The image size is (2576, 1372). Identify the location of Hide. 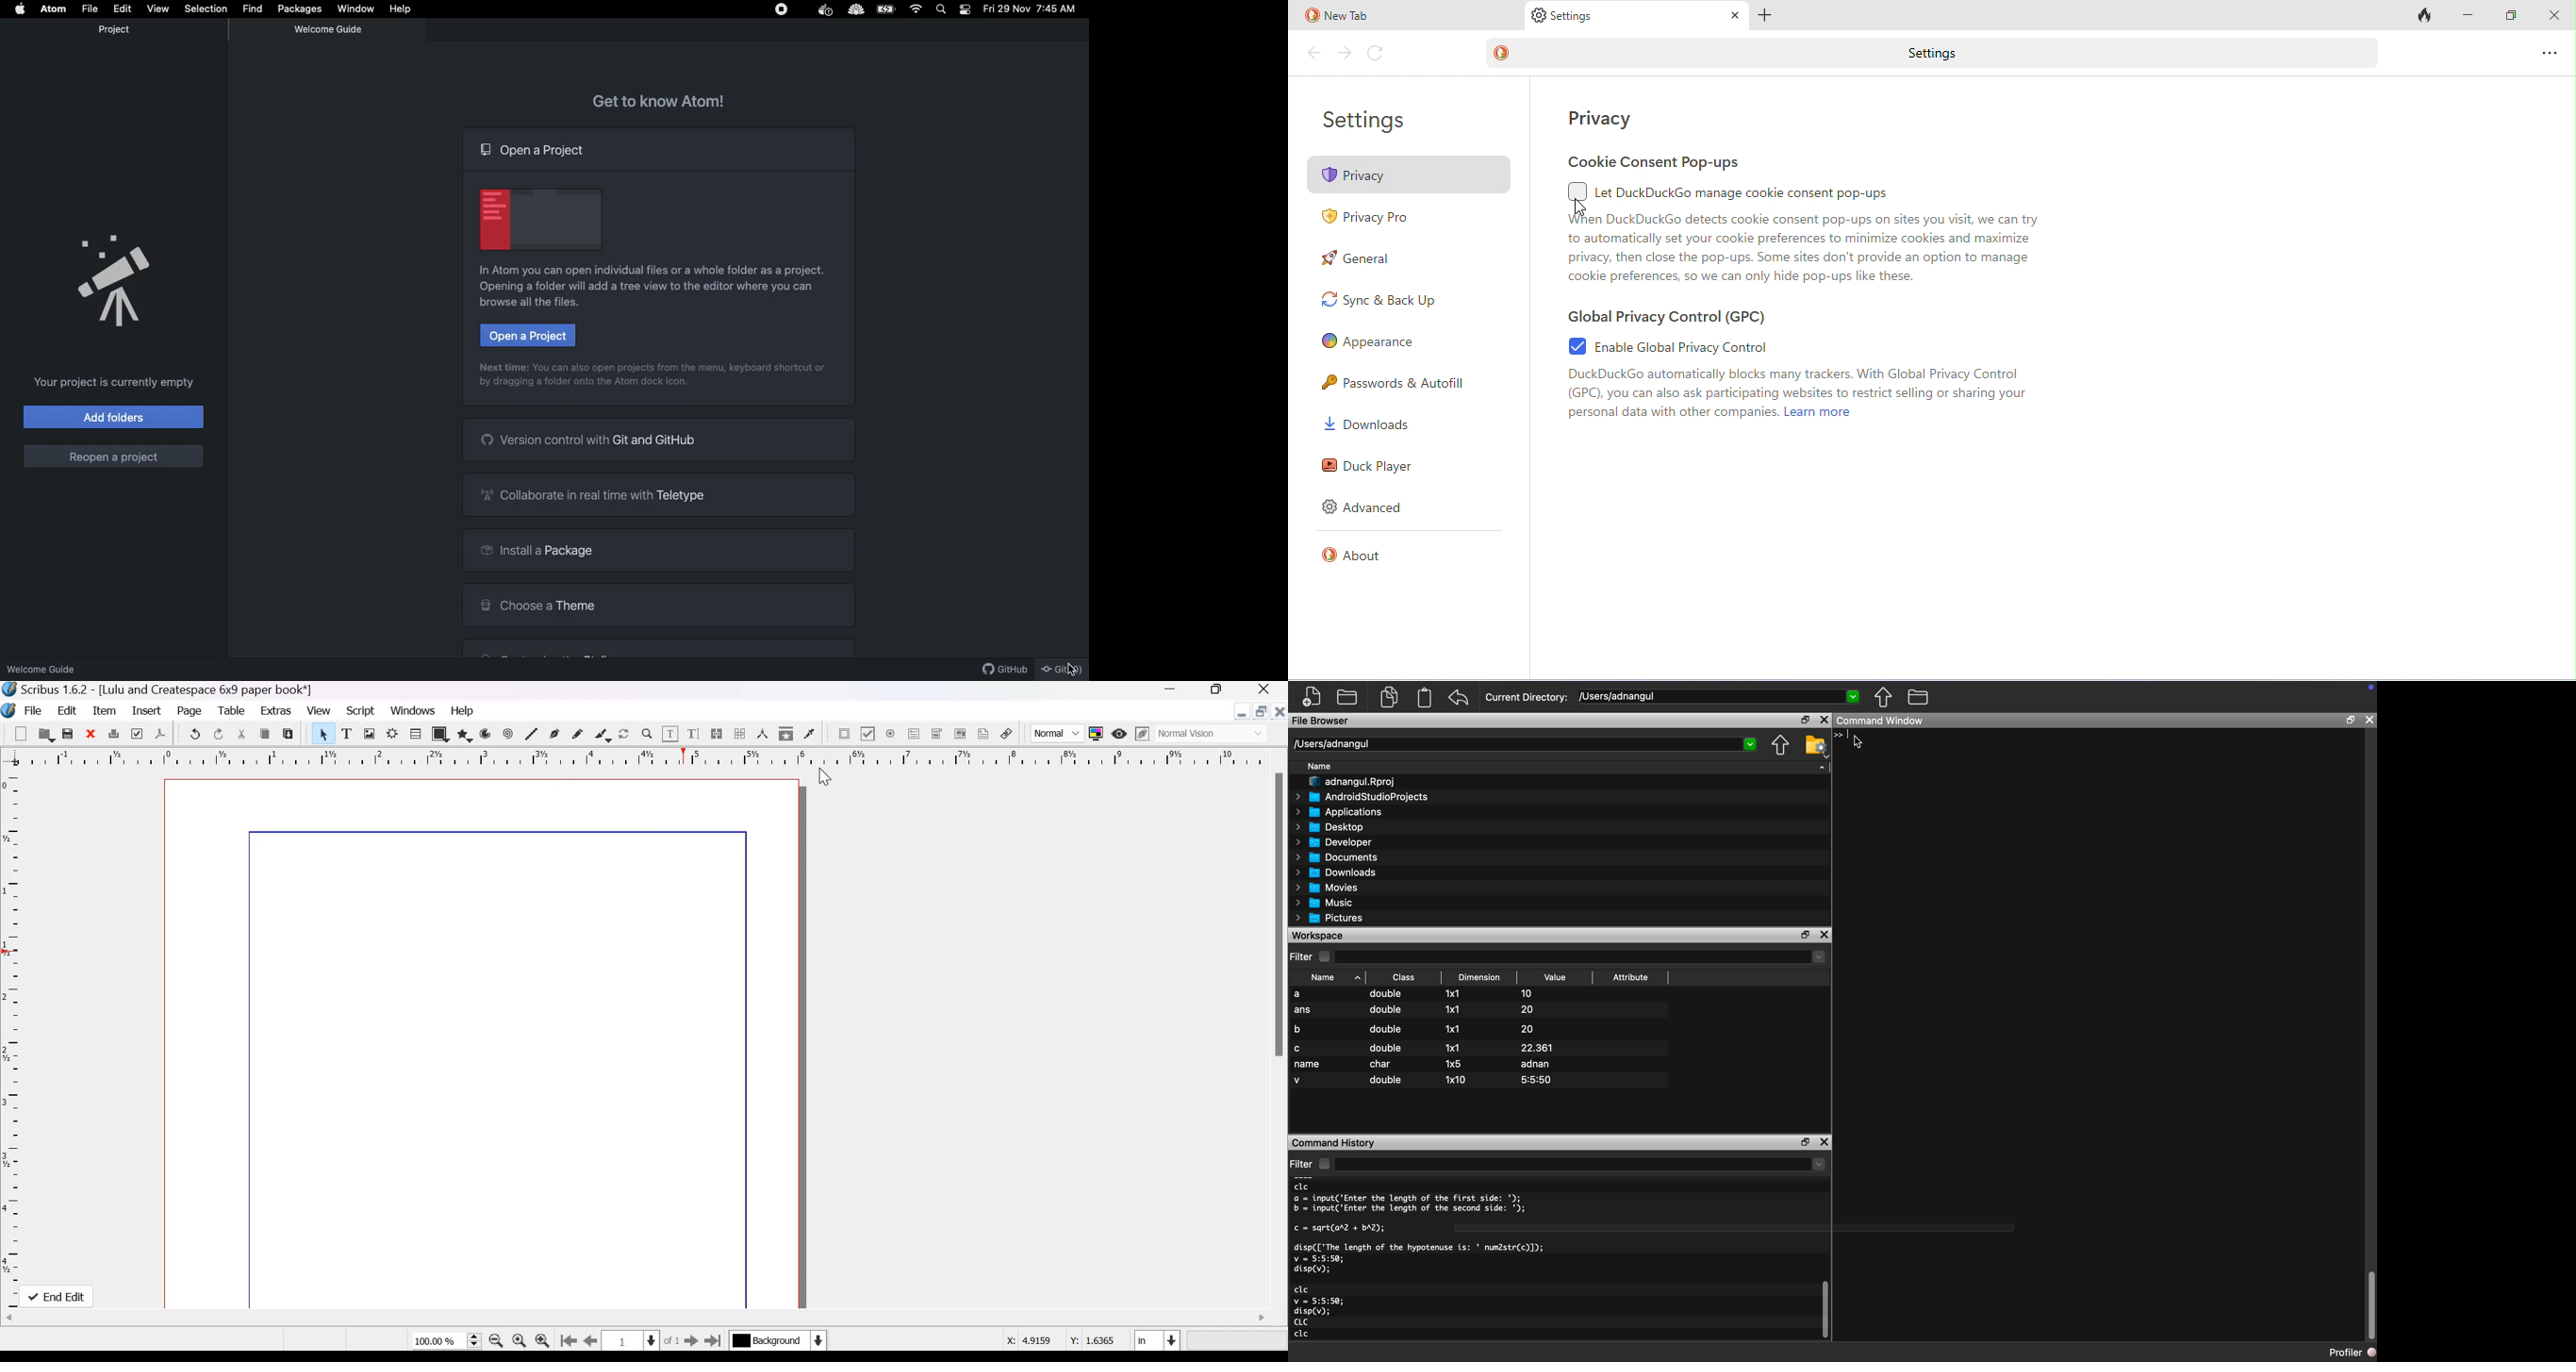
(1822, 770).